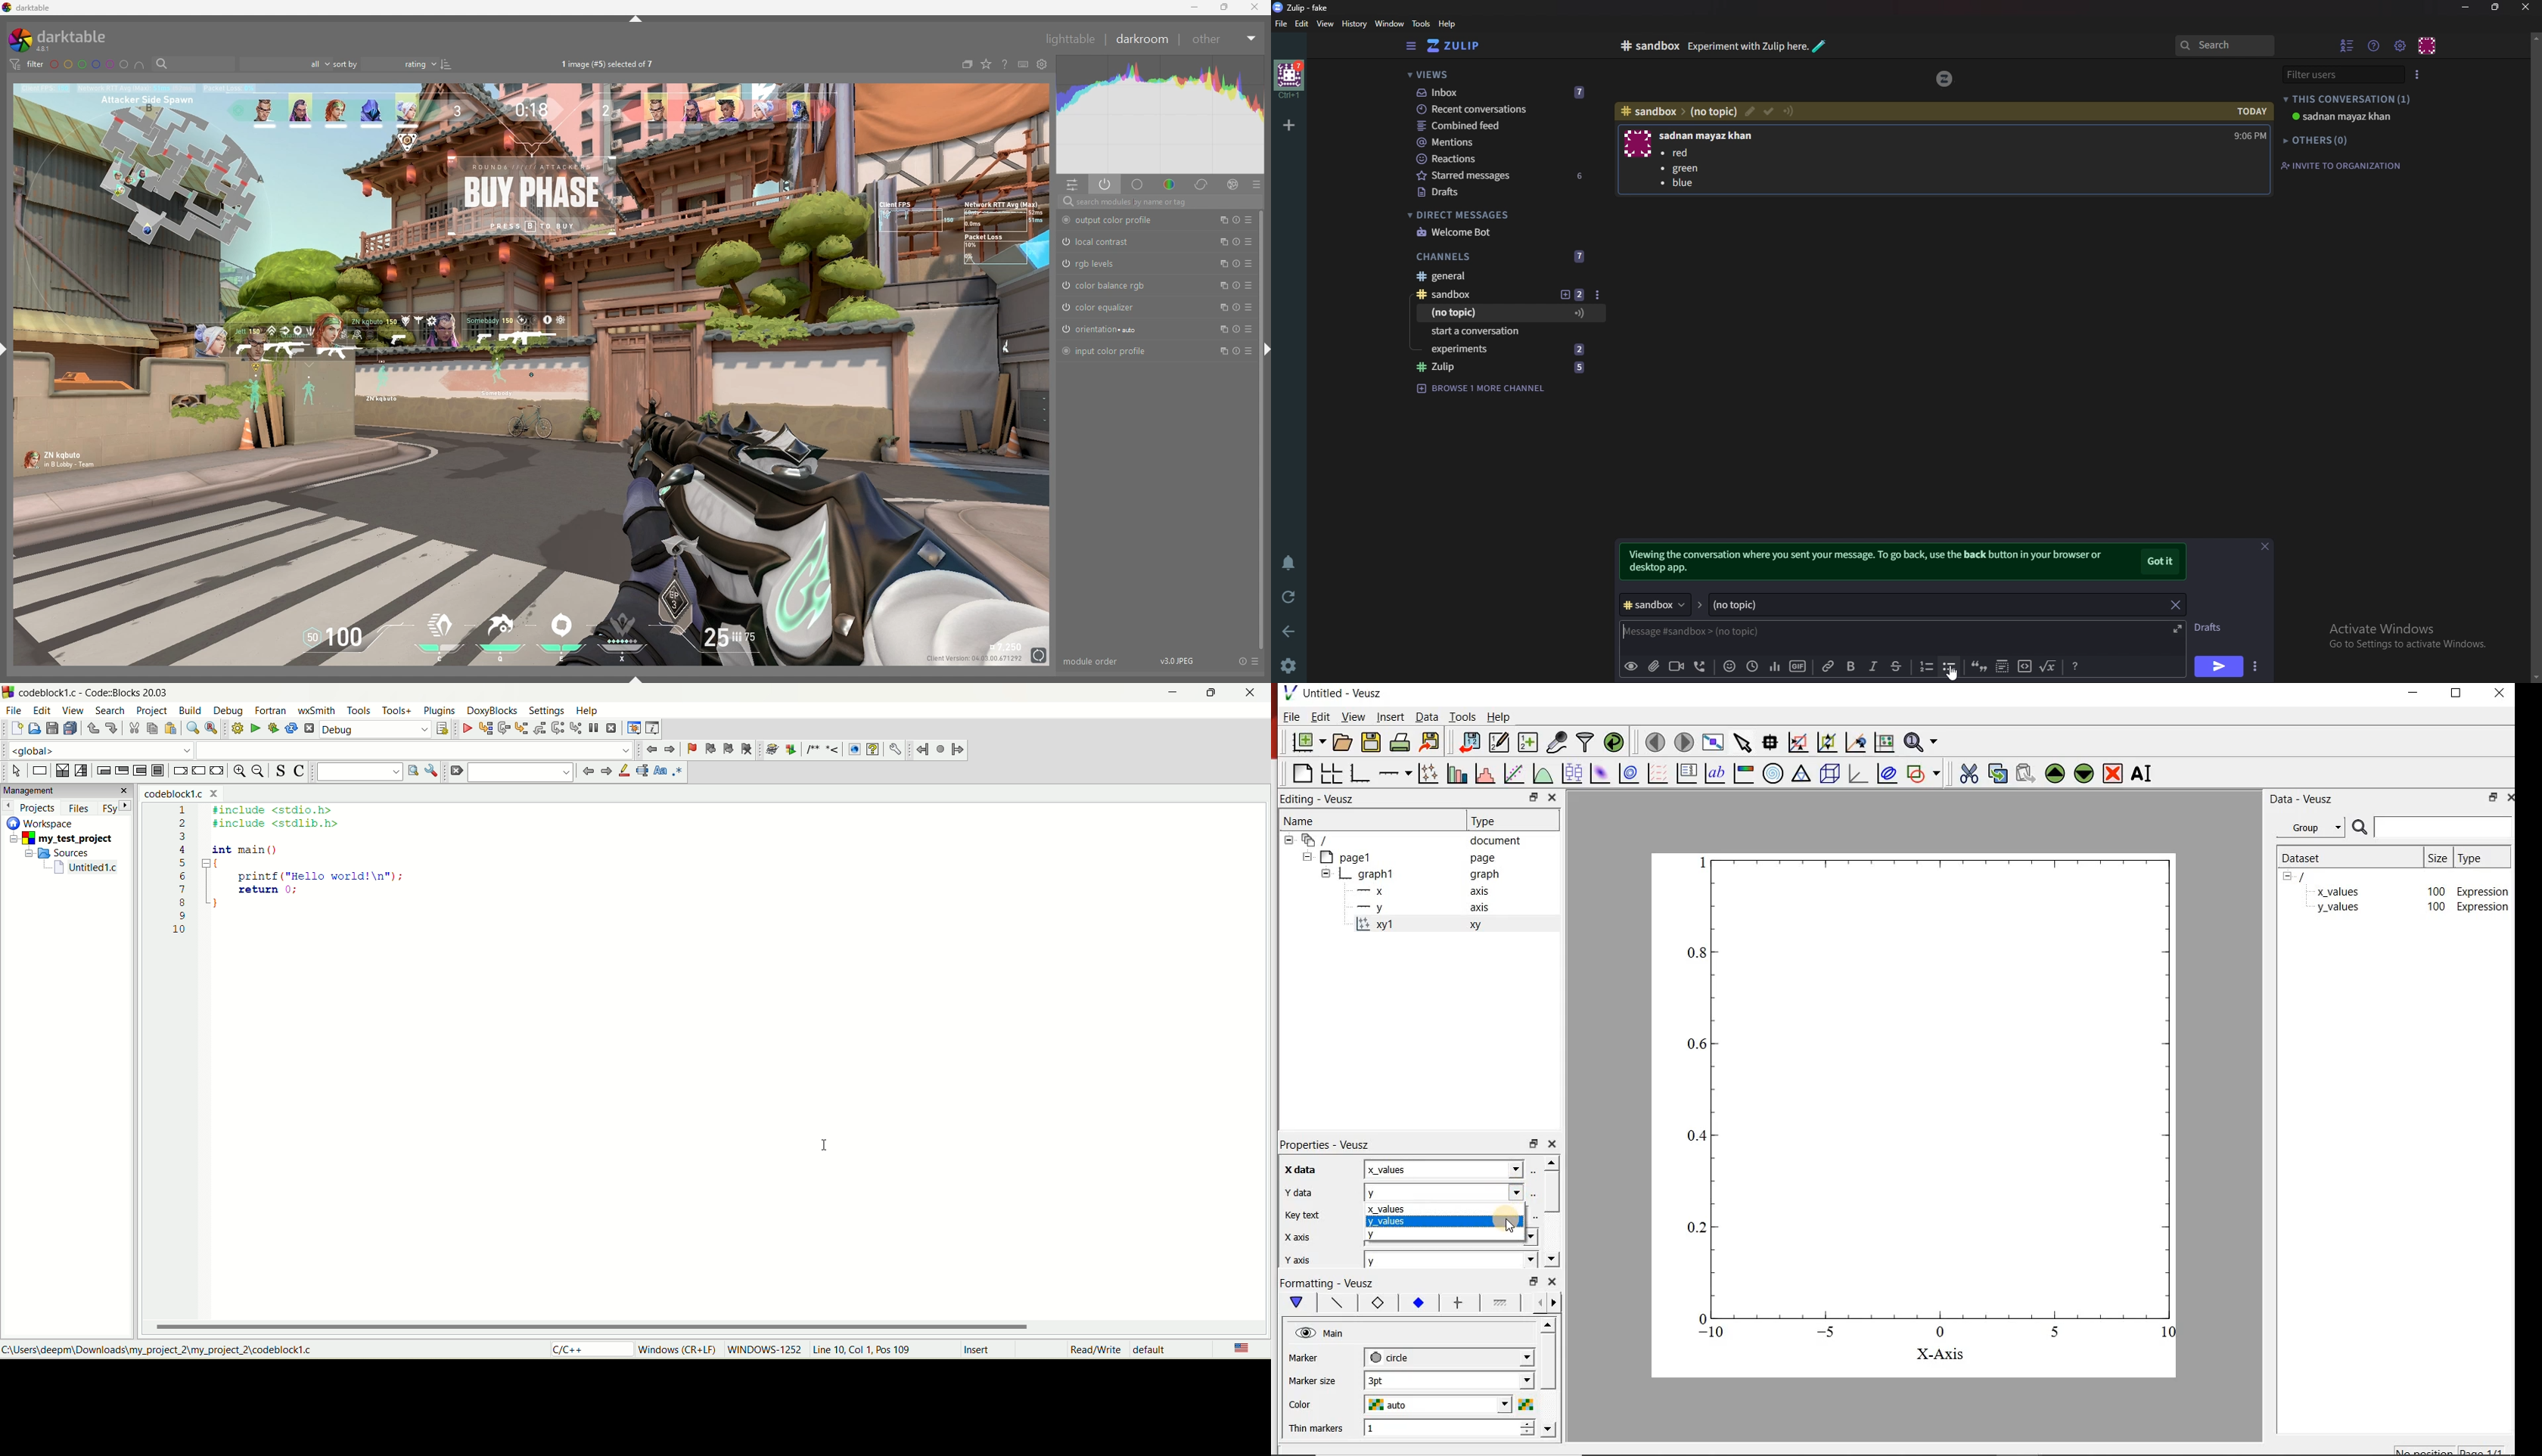 This screenshot has height=1456, width=2548. Describe the element at coordinates (273, 711) in the screenshot. I see `fortan` at that location.